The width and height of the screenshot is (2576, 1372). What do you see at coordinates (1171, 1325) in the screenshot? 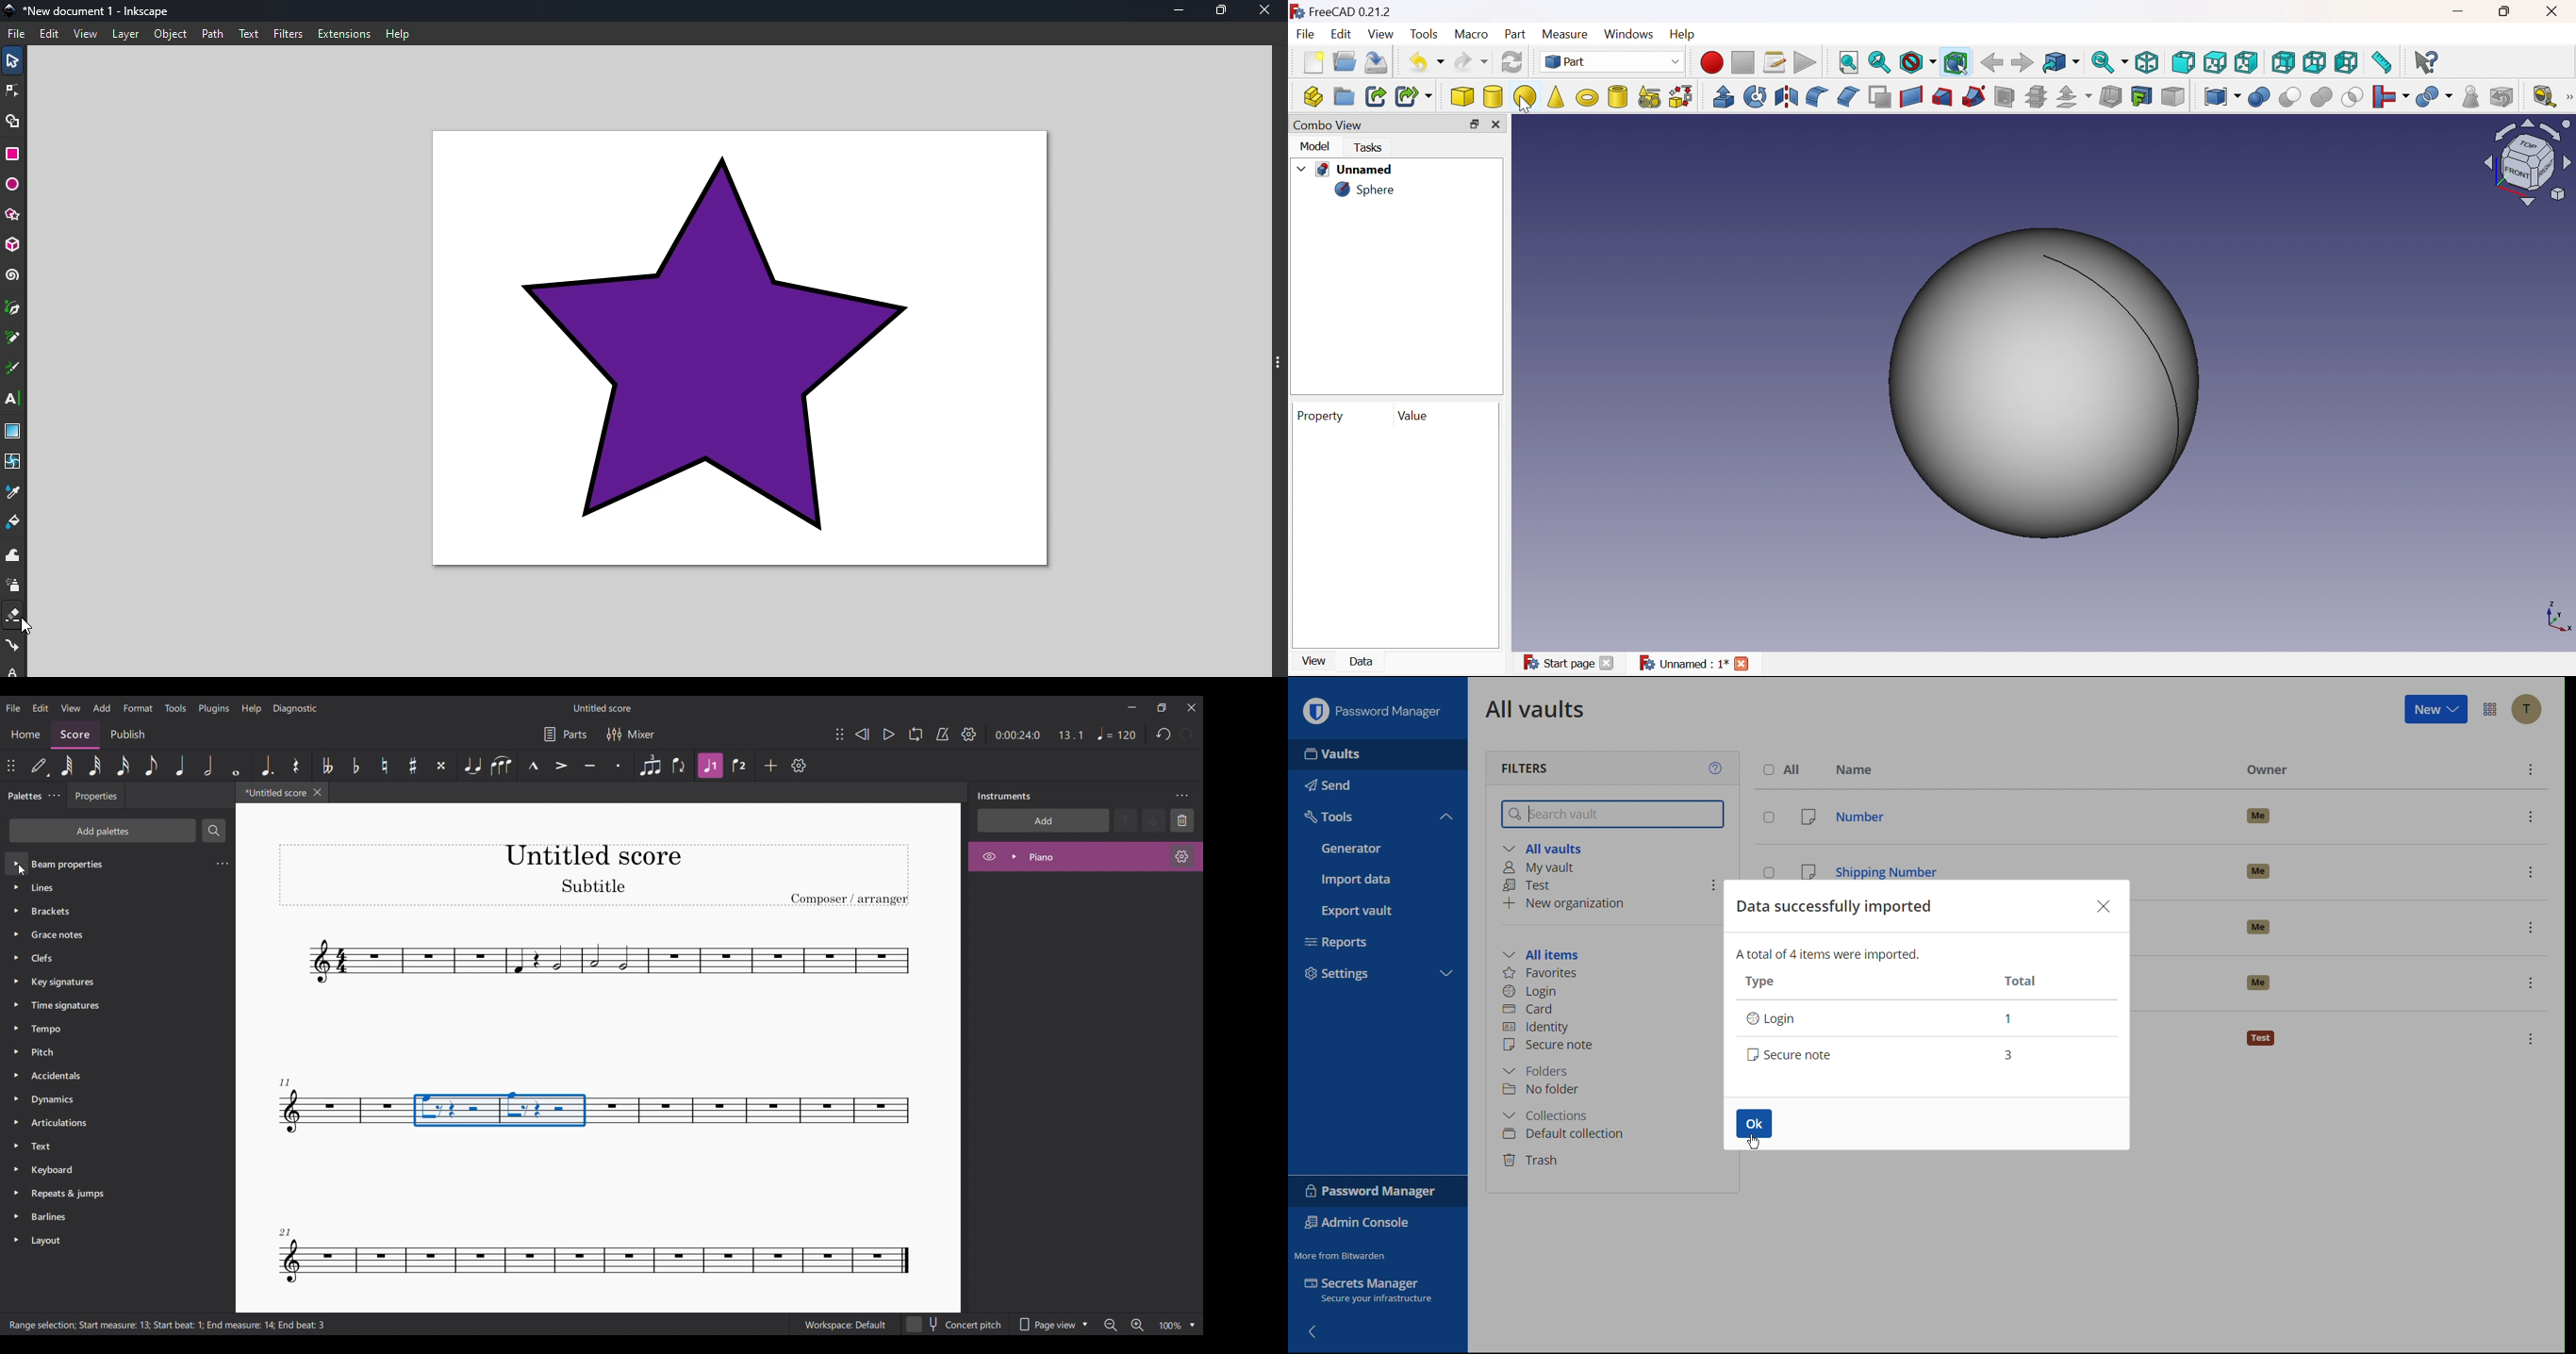
I see `Current zoom factor` at bounding box center [1171, 1325].